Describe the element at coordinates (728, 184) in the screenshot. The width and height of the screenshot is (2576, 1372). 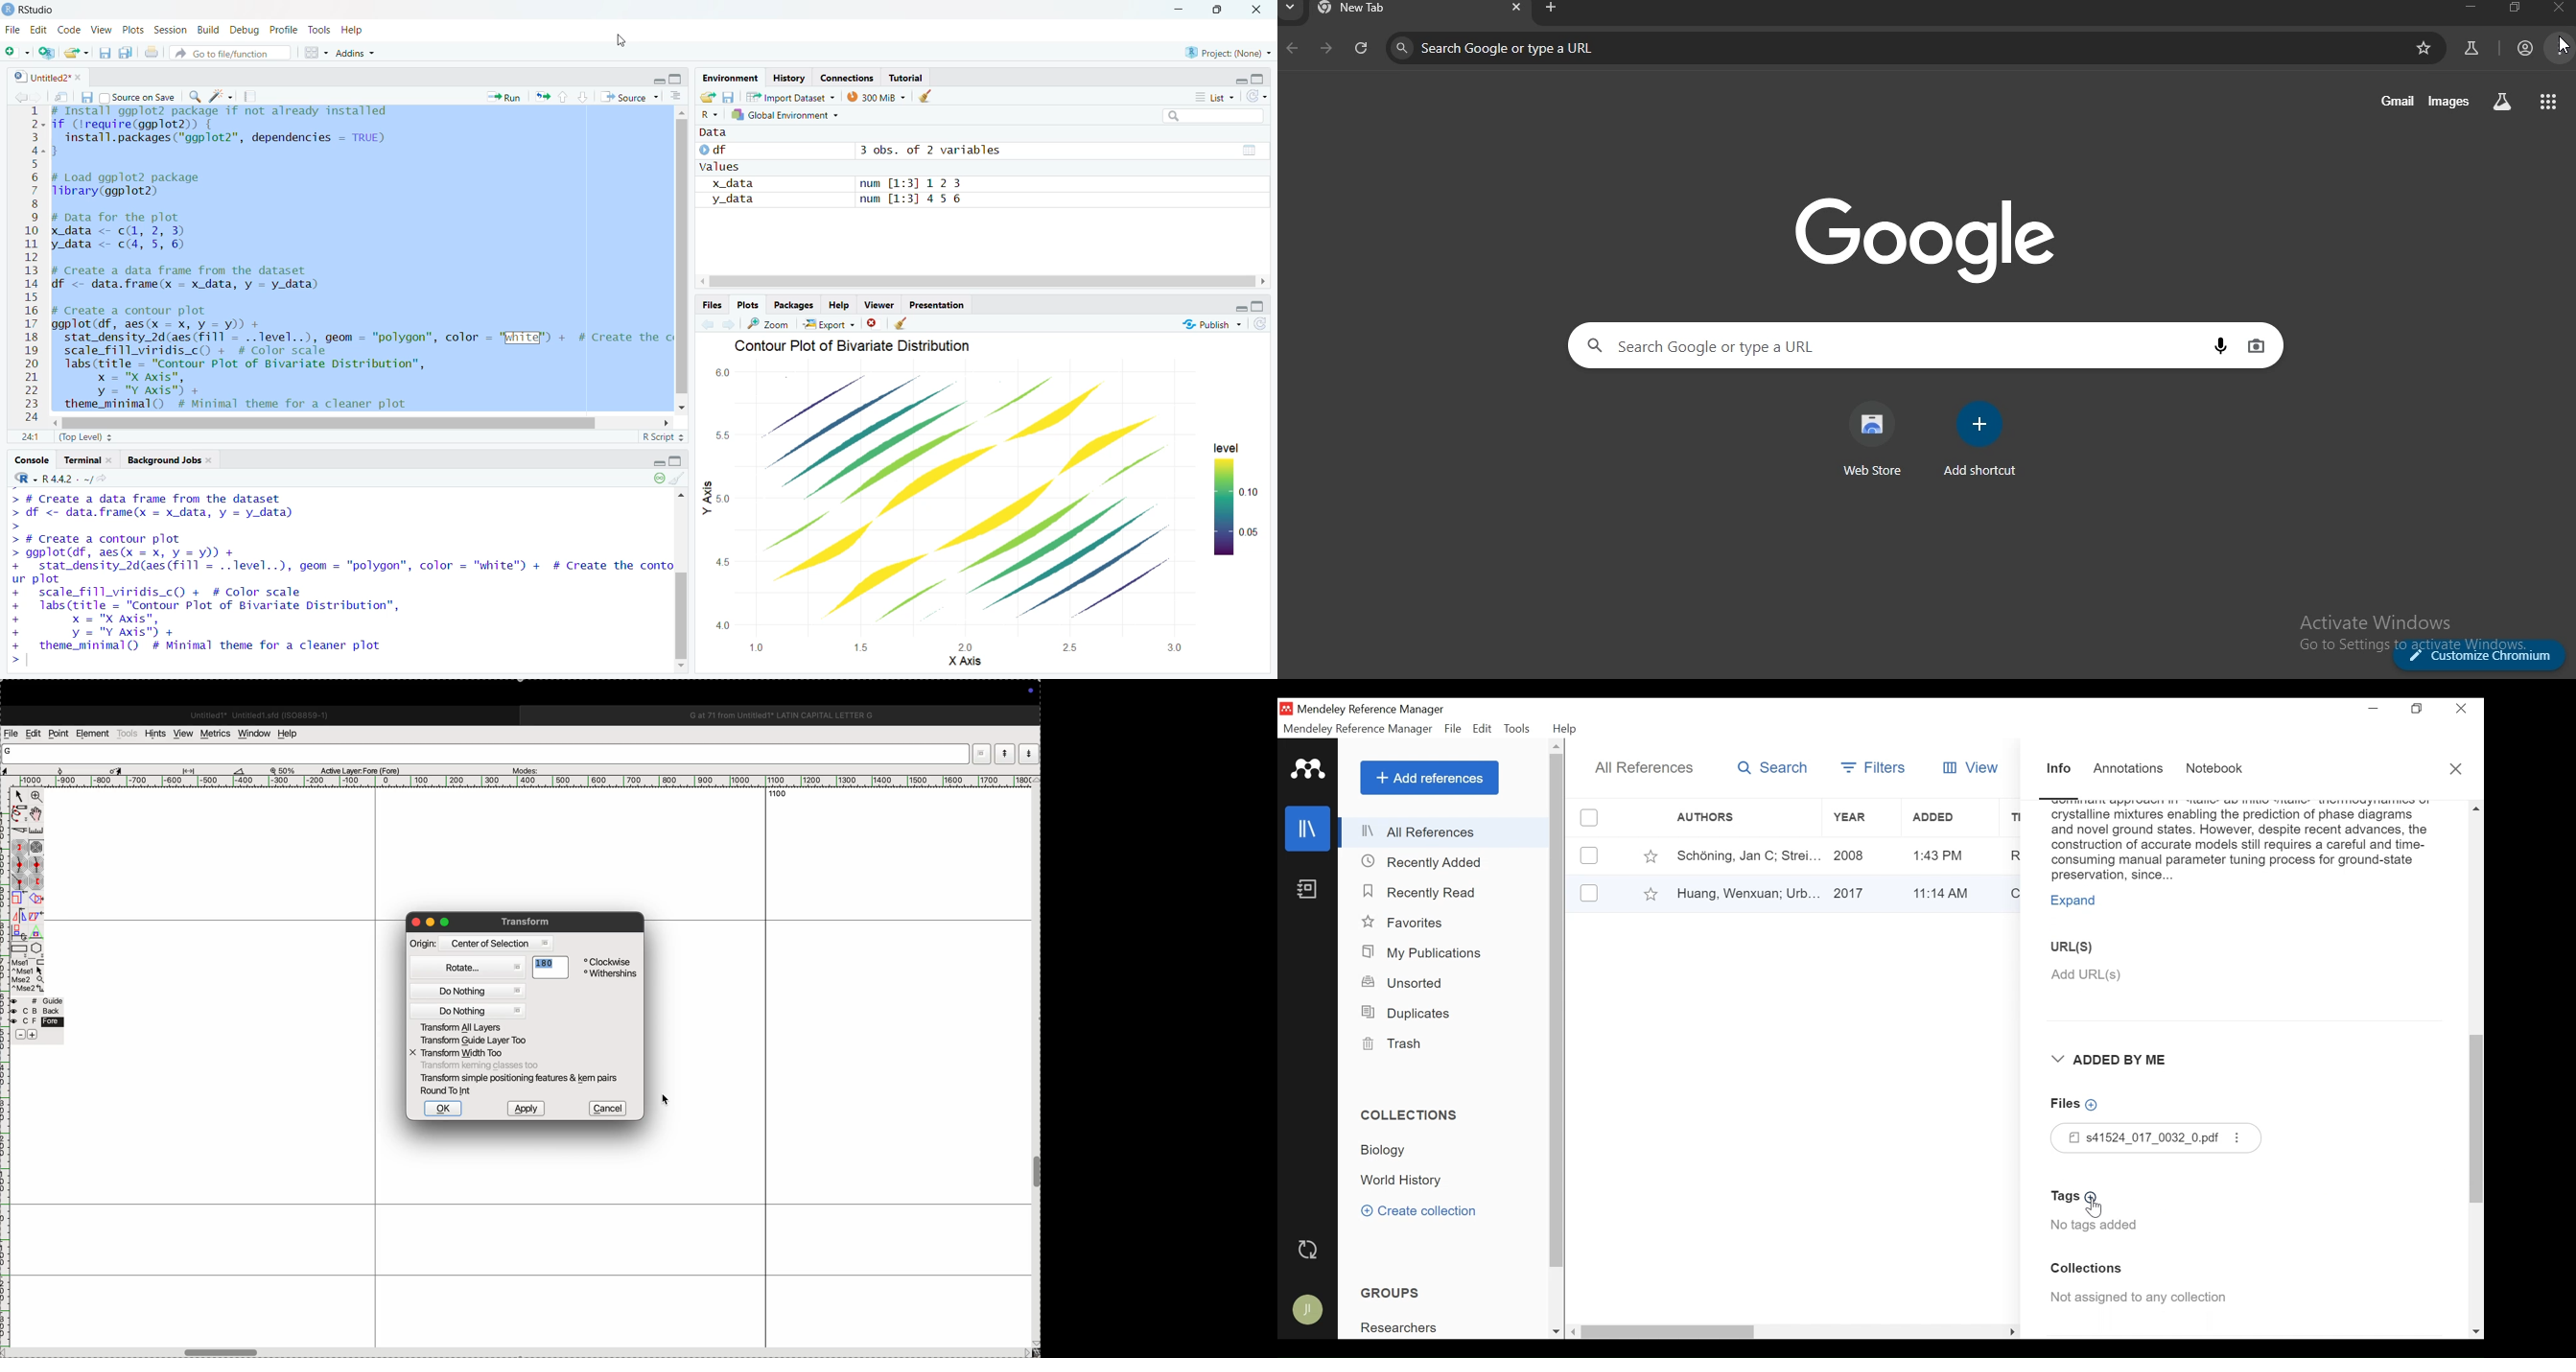
I see `x_data` at that location.